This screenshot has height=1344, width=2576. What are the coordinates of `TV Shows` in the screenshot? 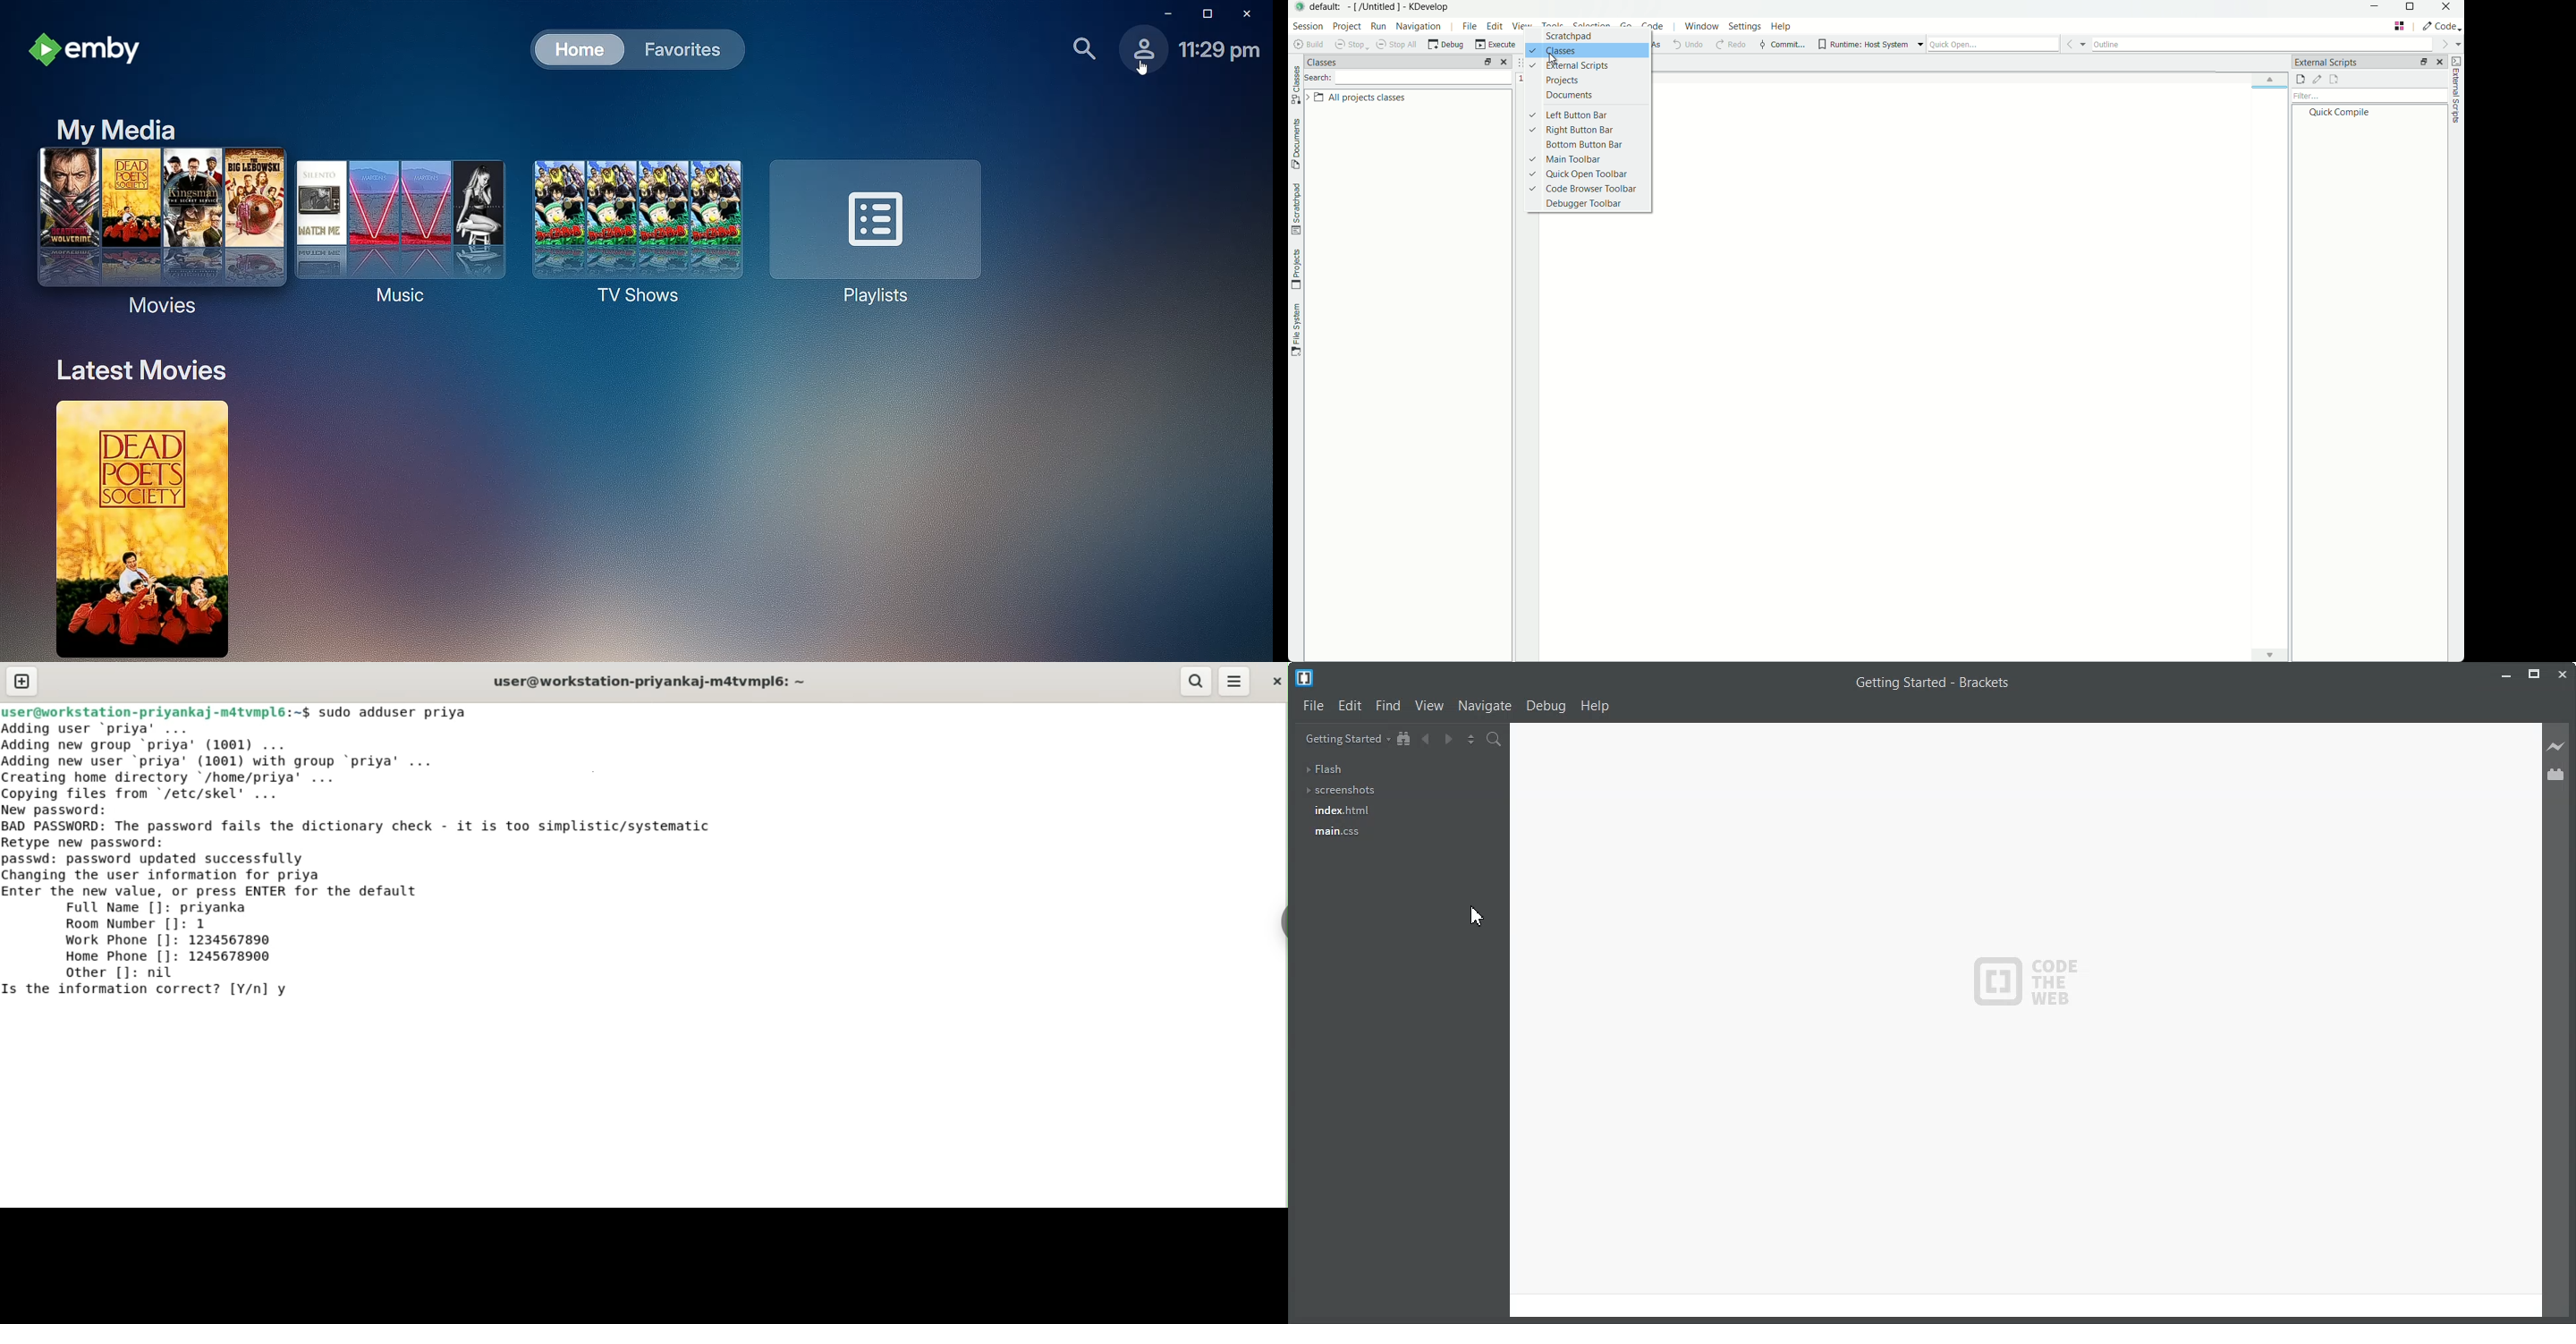 It's located at (629, 229).